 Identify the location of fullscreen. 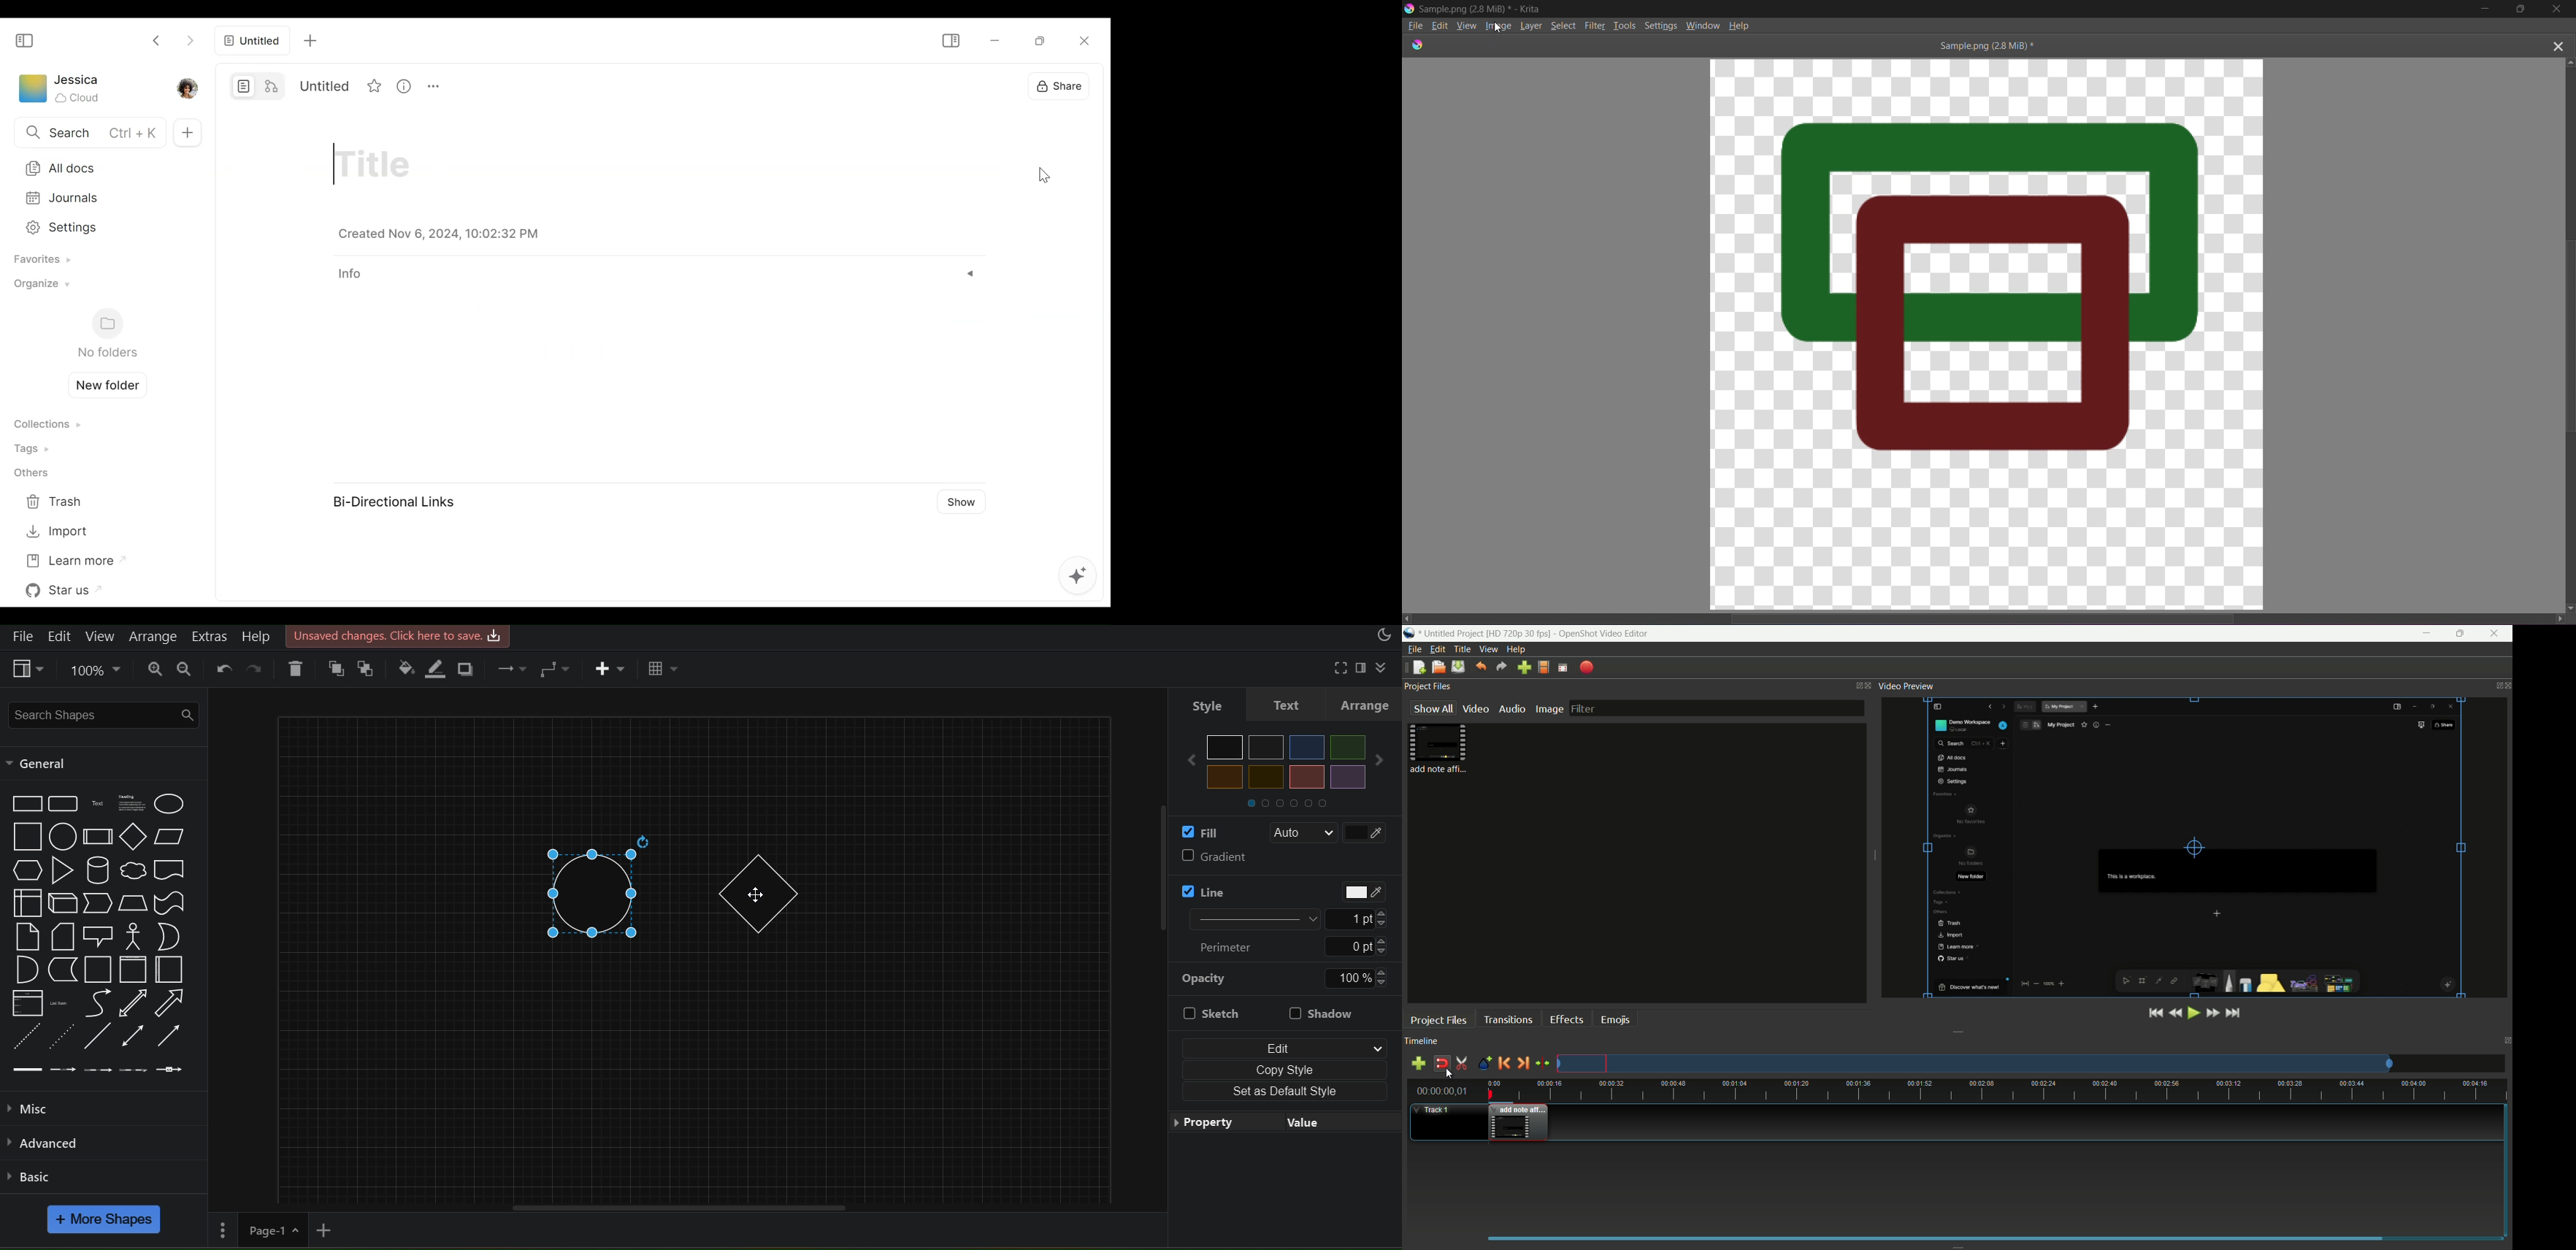
(1341, 670).